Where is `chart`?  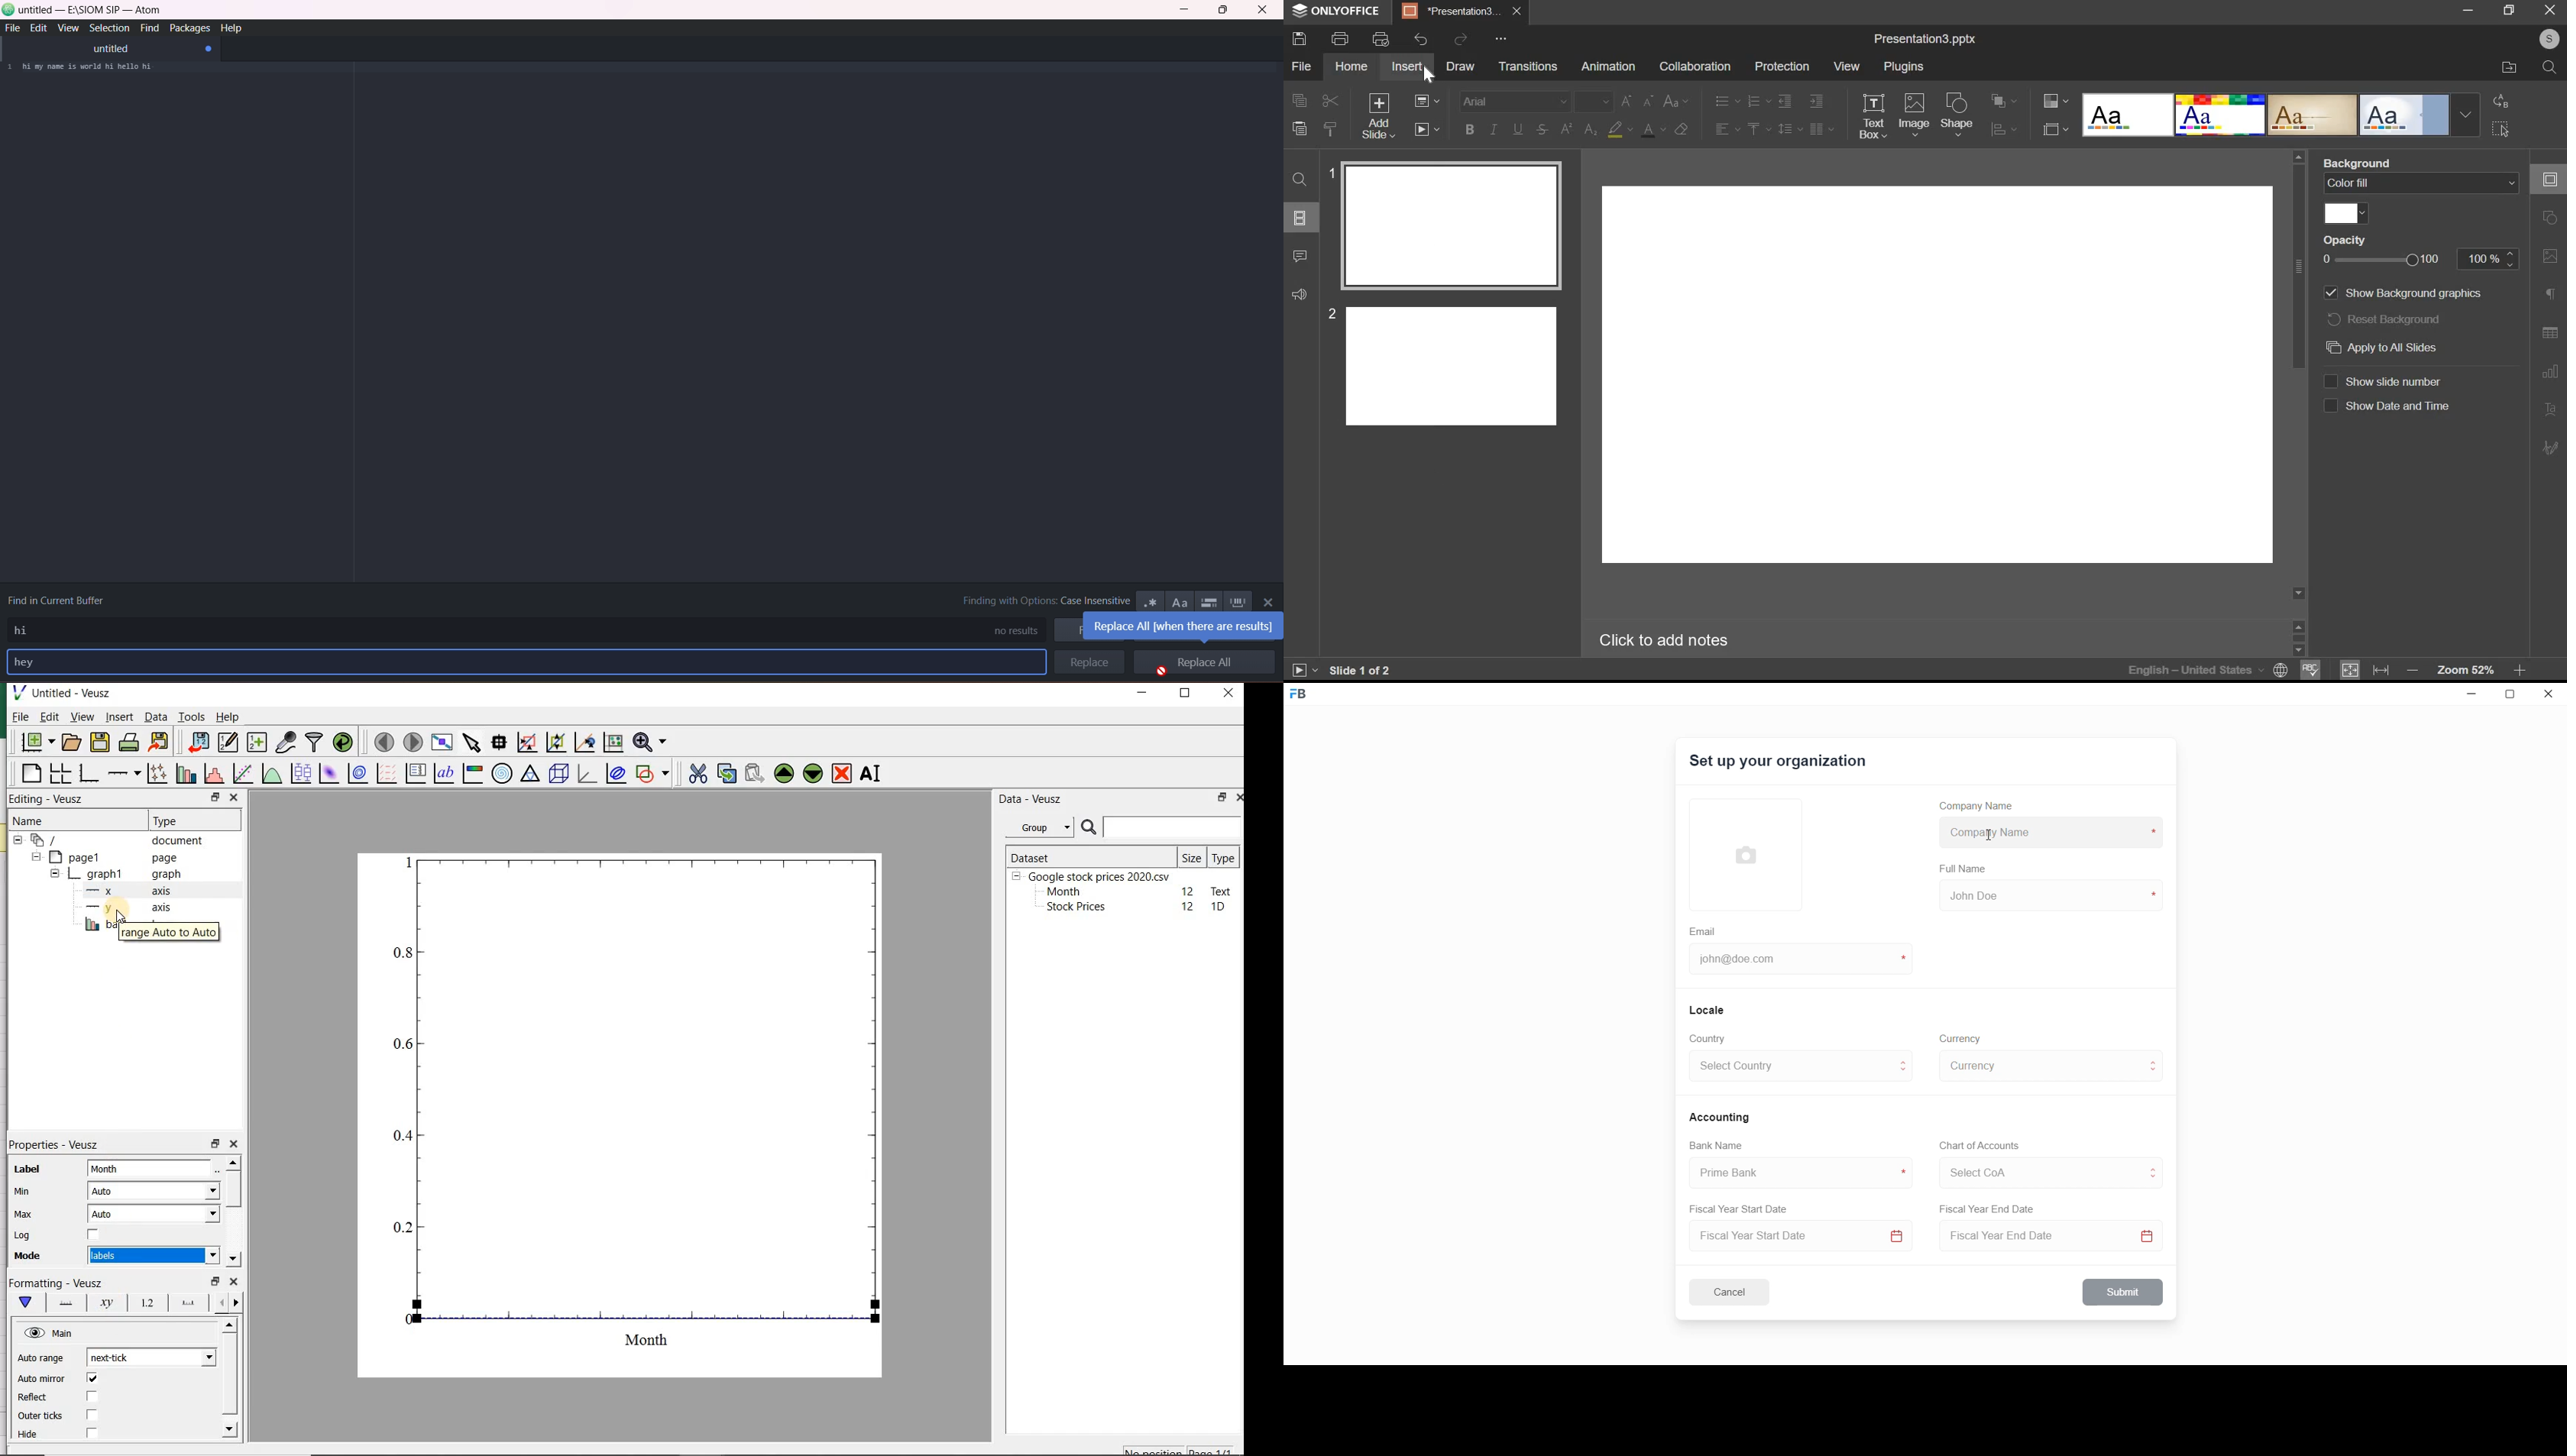
chart is located at coordinates (2005, 130).